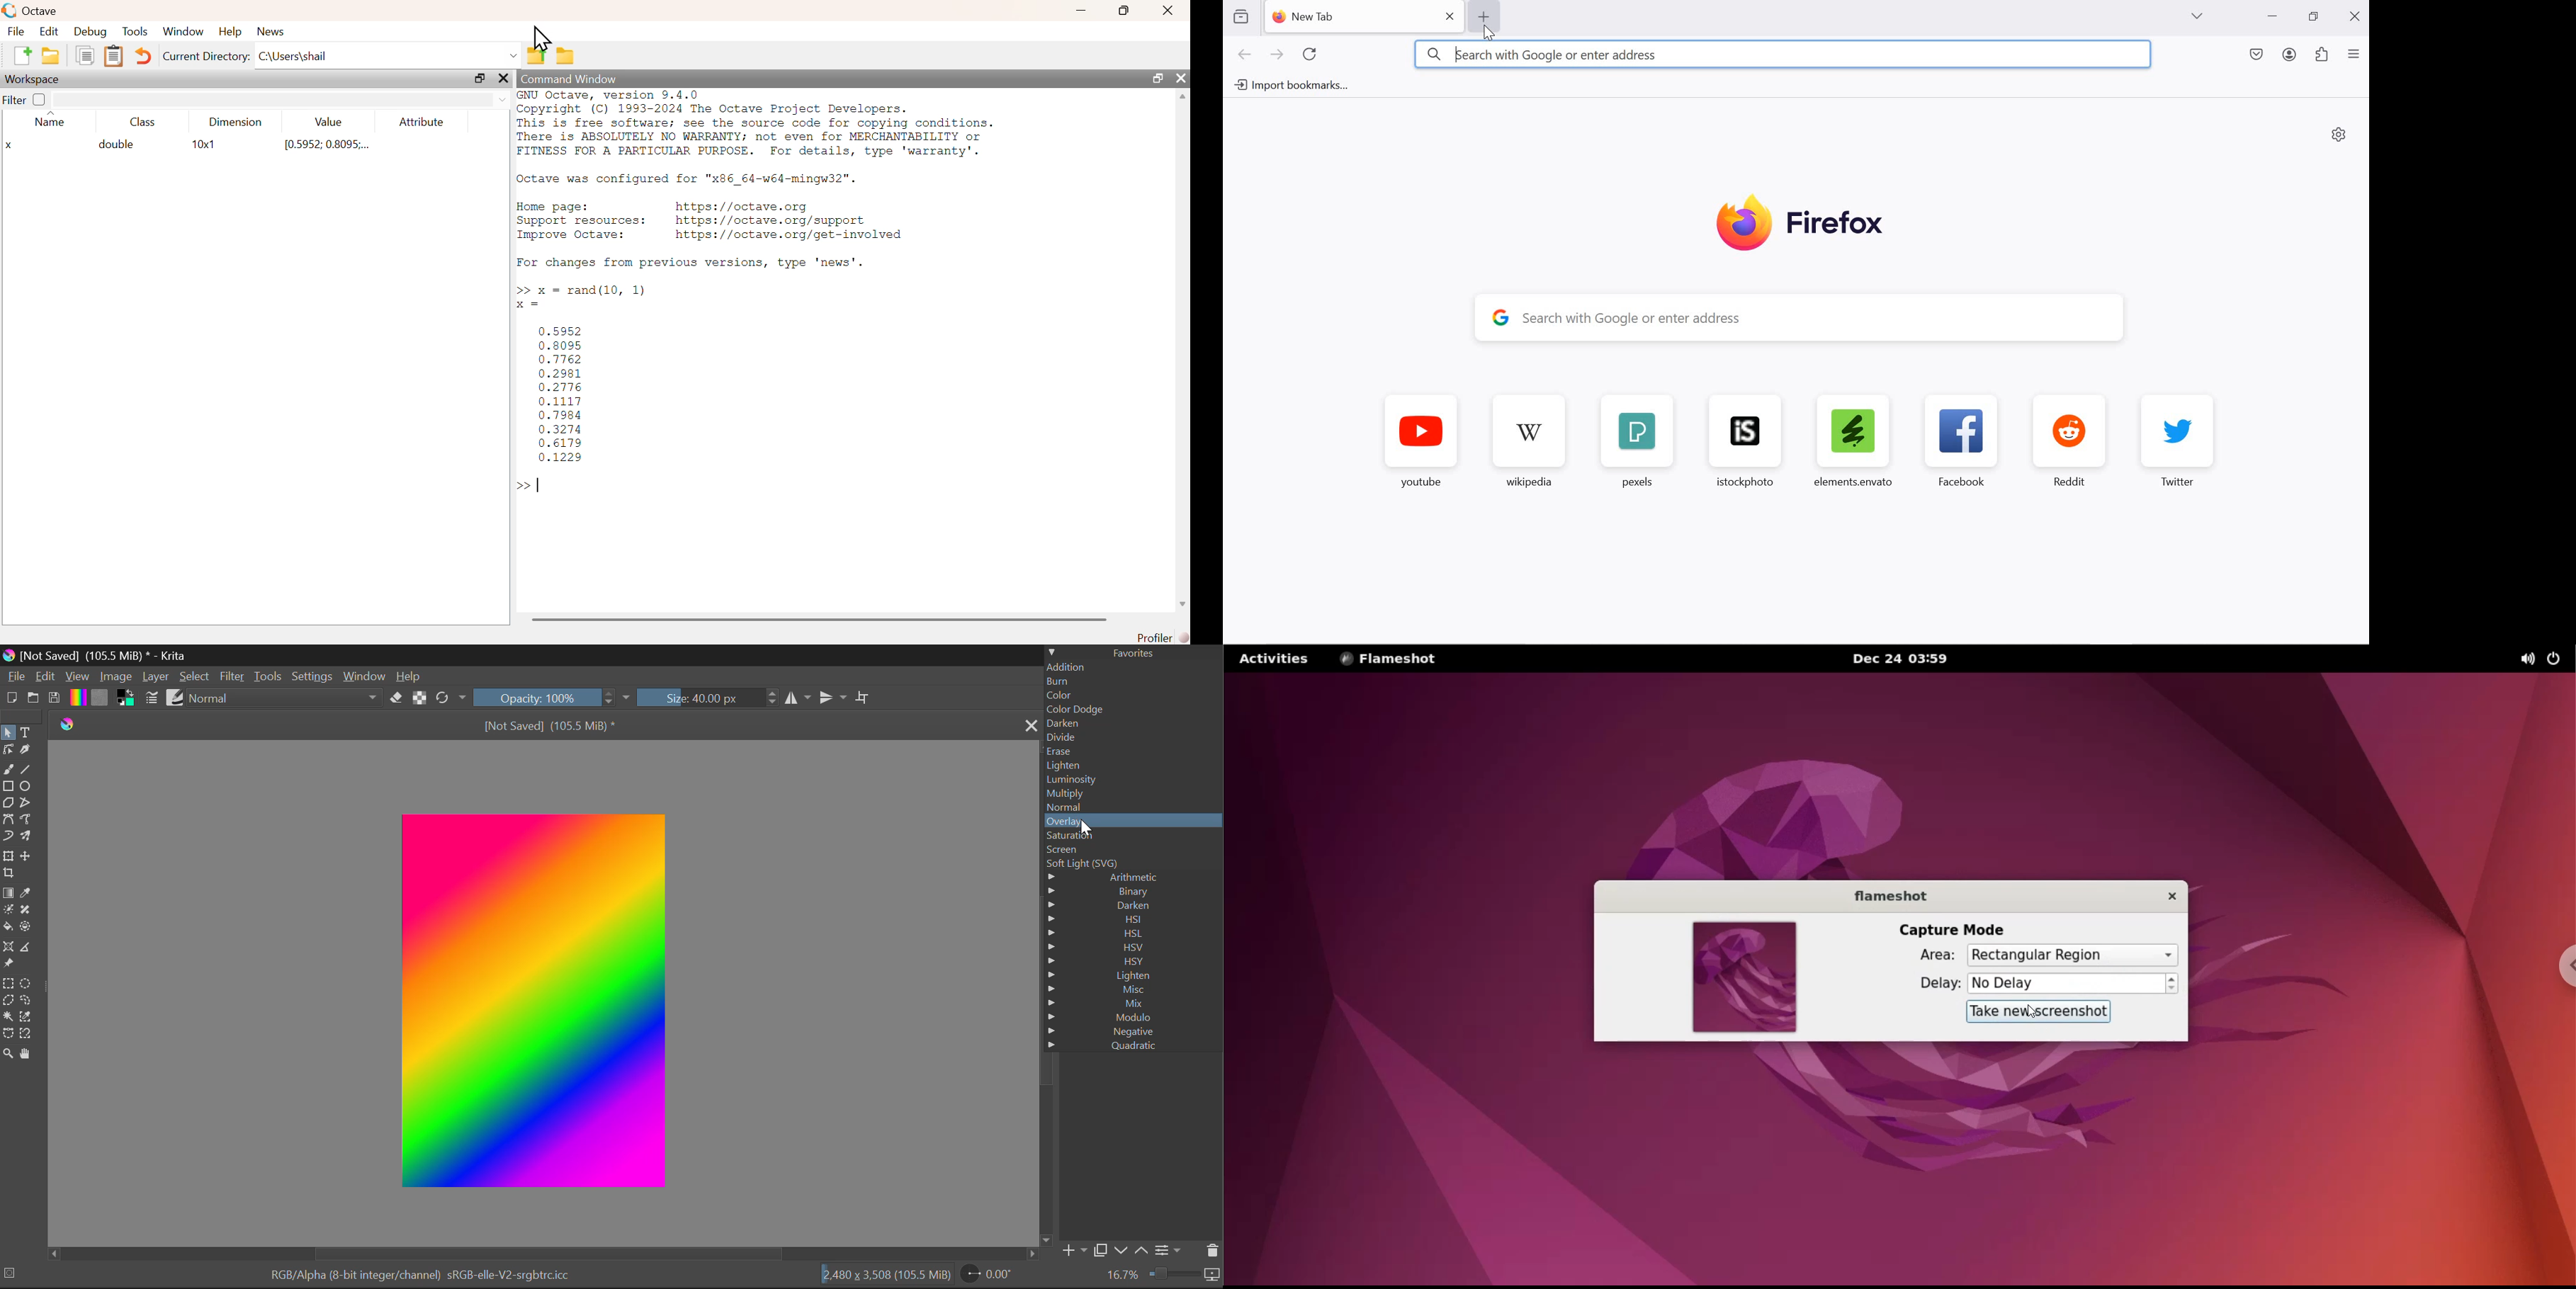 Image resolution: width=2576 pixels, height=1316 pixels. What do you see at coordinates (8, 732) in the screenshot?
I see `Select` at bounding box center [8, 732].